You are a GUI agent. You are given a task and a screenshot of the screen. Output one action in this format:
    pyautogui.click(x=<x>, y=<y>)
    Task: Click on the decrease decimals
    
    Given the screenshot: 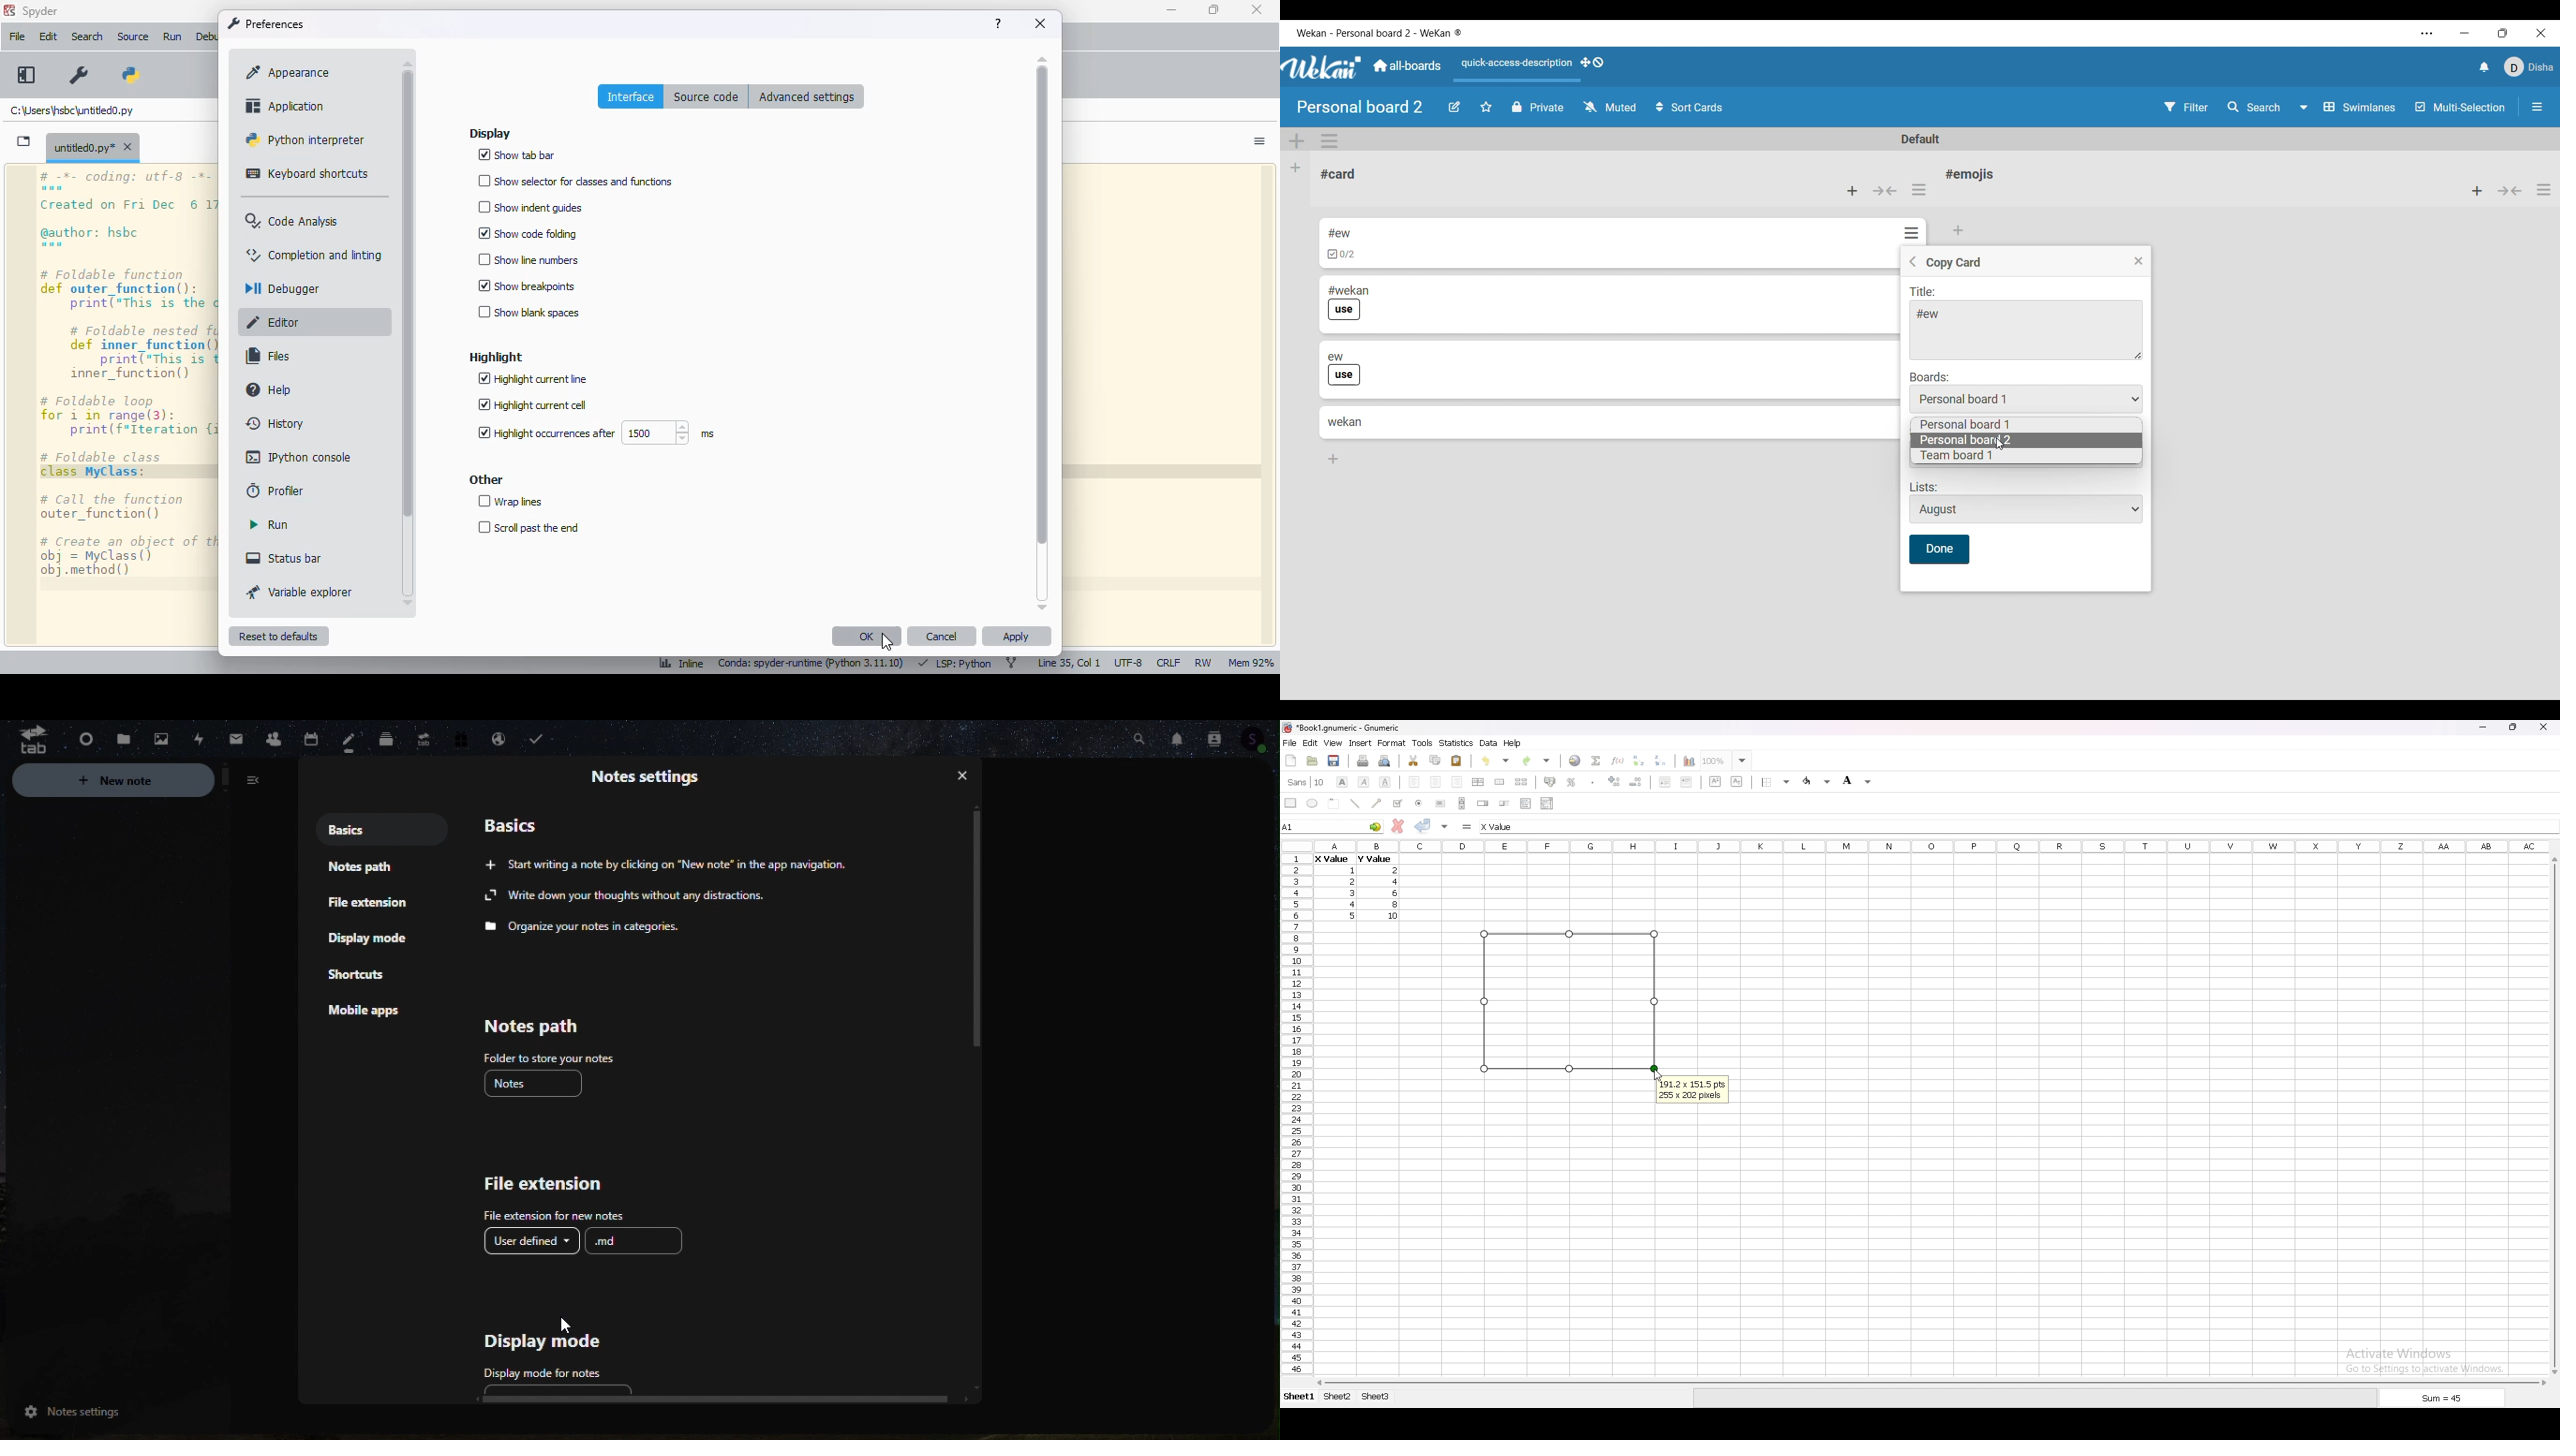 What is the action you would take?
    pyautogui.click(x=1636, y=782)
    